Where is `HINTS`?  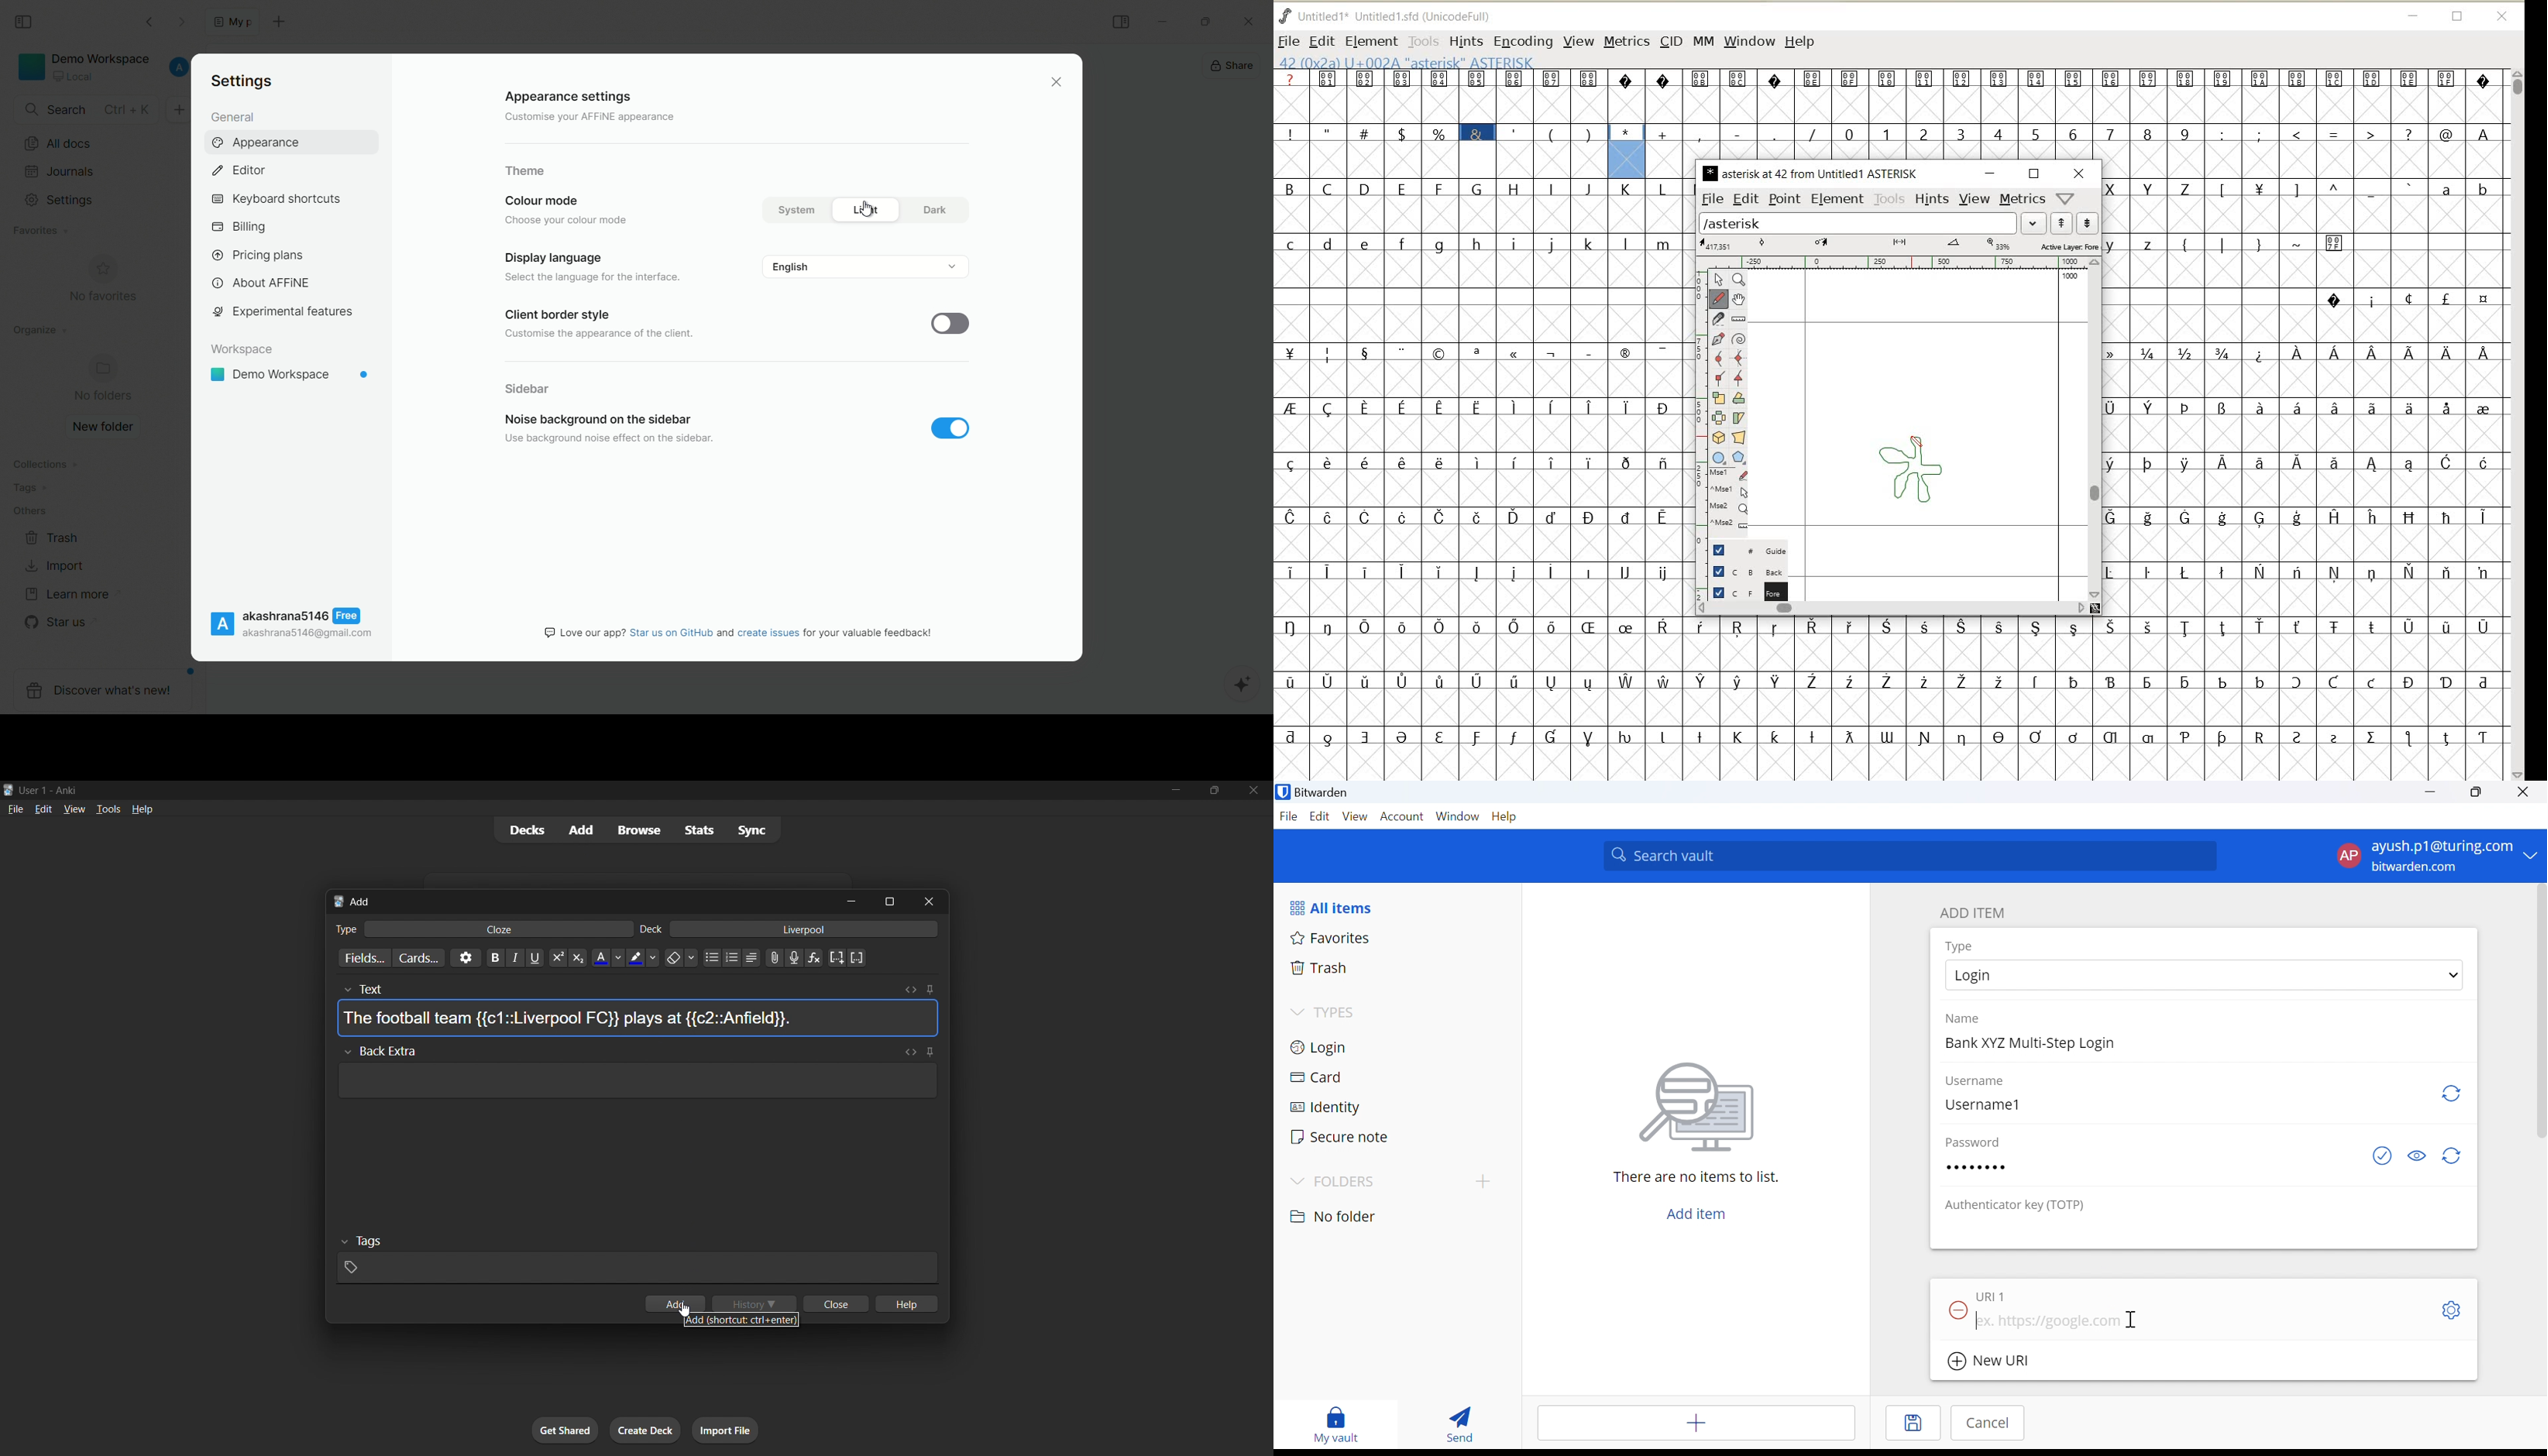 HINTS is located at coordinates (1933, 200).